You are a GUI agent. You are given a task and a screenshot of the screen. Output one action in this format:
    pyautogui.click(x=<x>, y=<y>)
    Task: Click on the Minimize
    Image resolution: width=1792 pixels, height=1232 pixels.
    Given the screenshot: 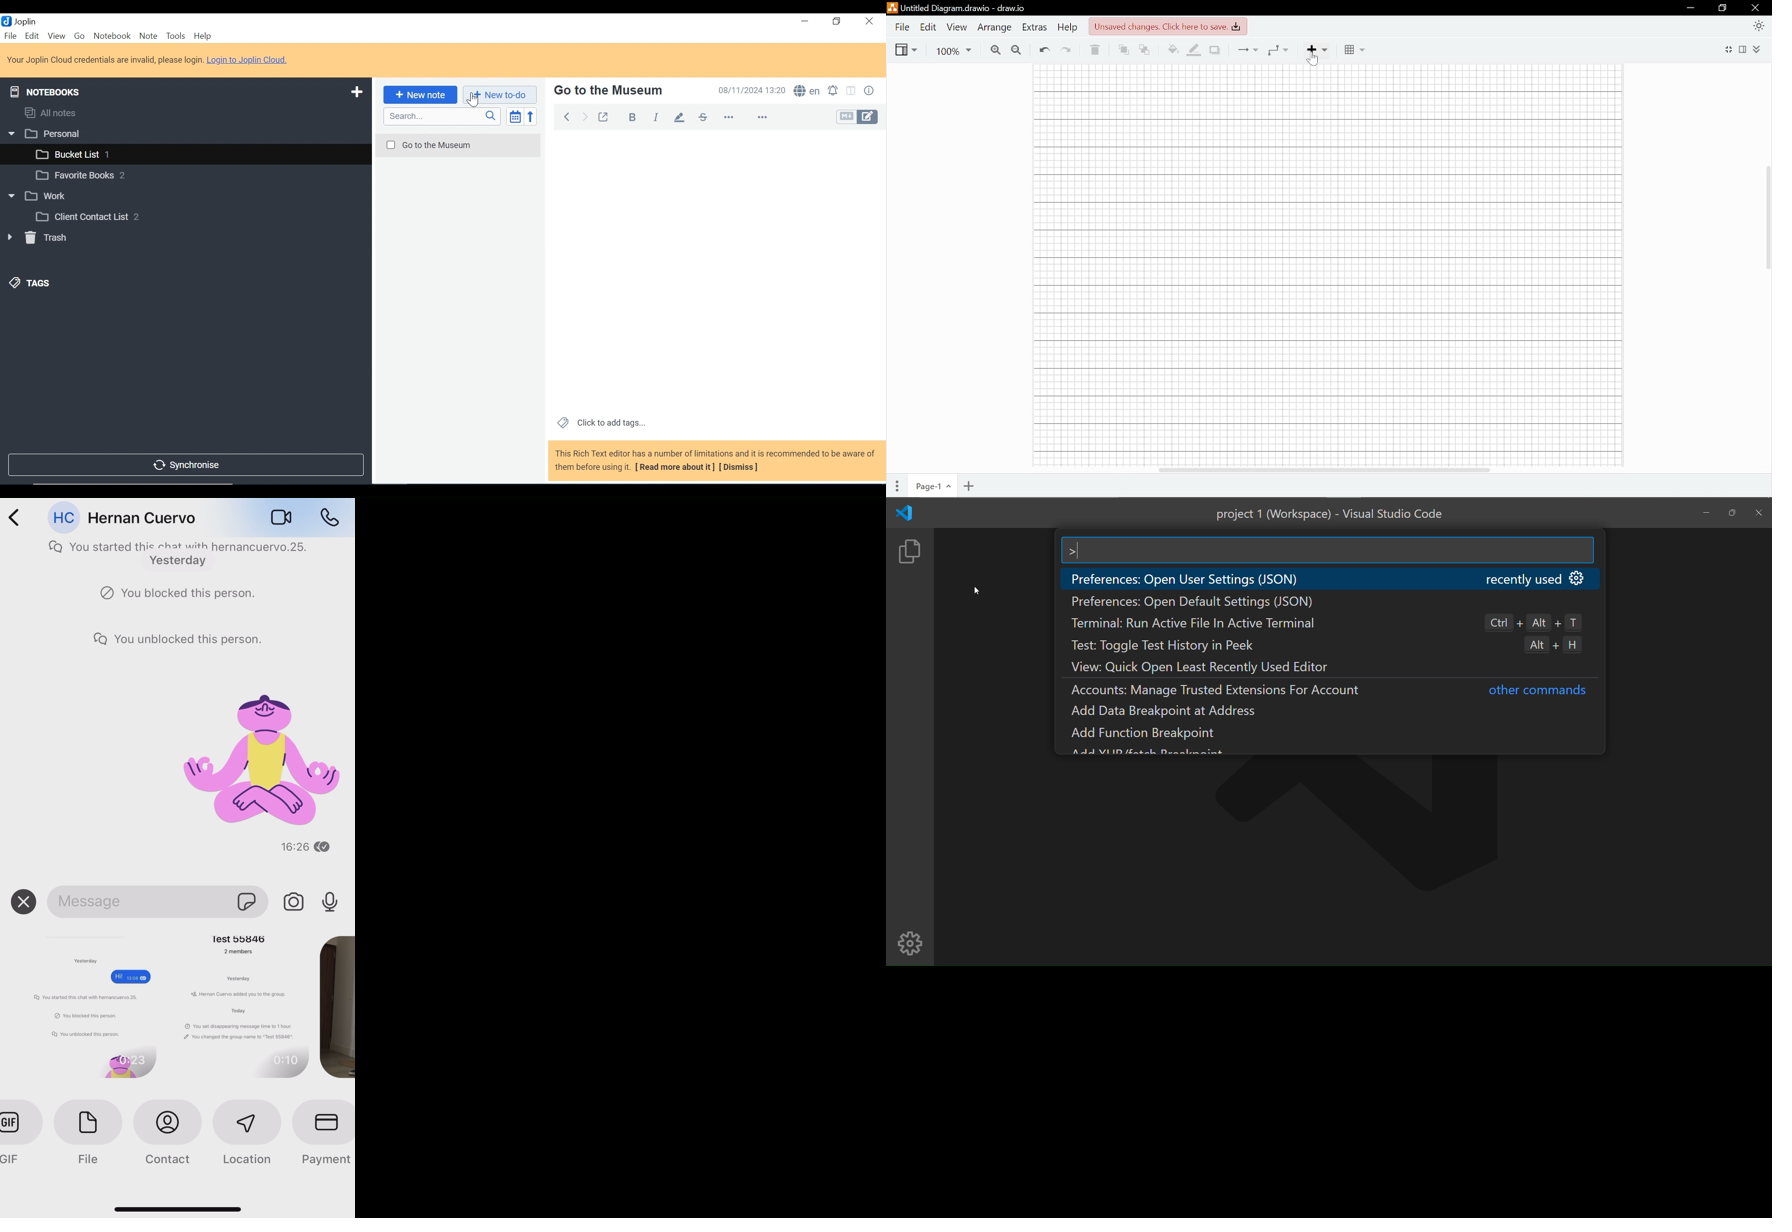 What is the action you would take?
    pyautogui.click(x=1690, y=8)
    